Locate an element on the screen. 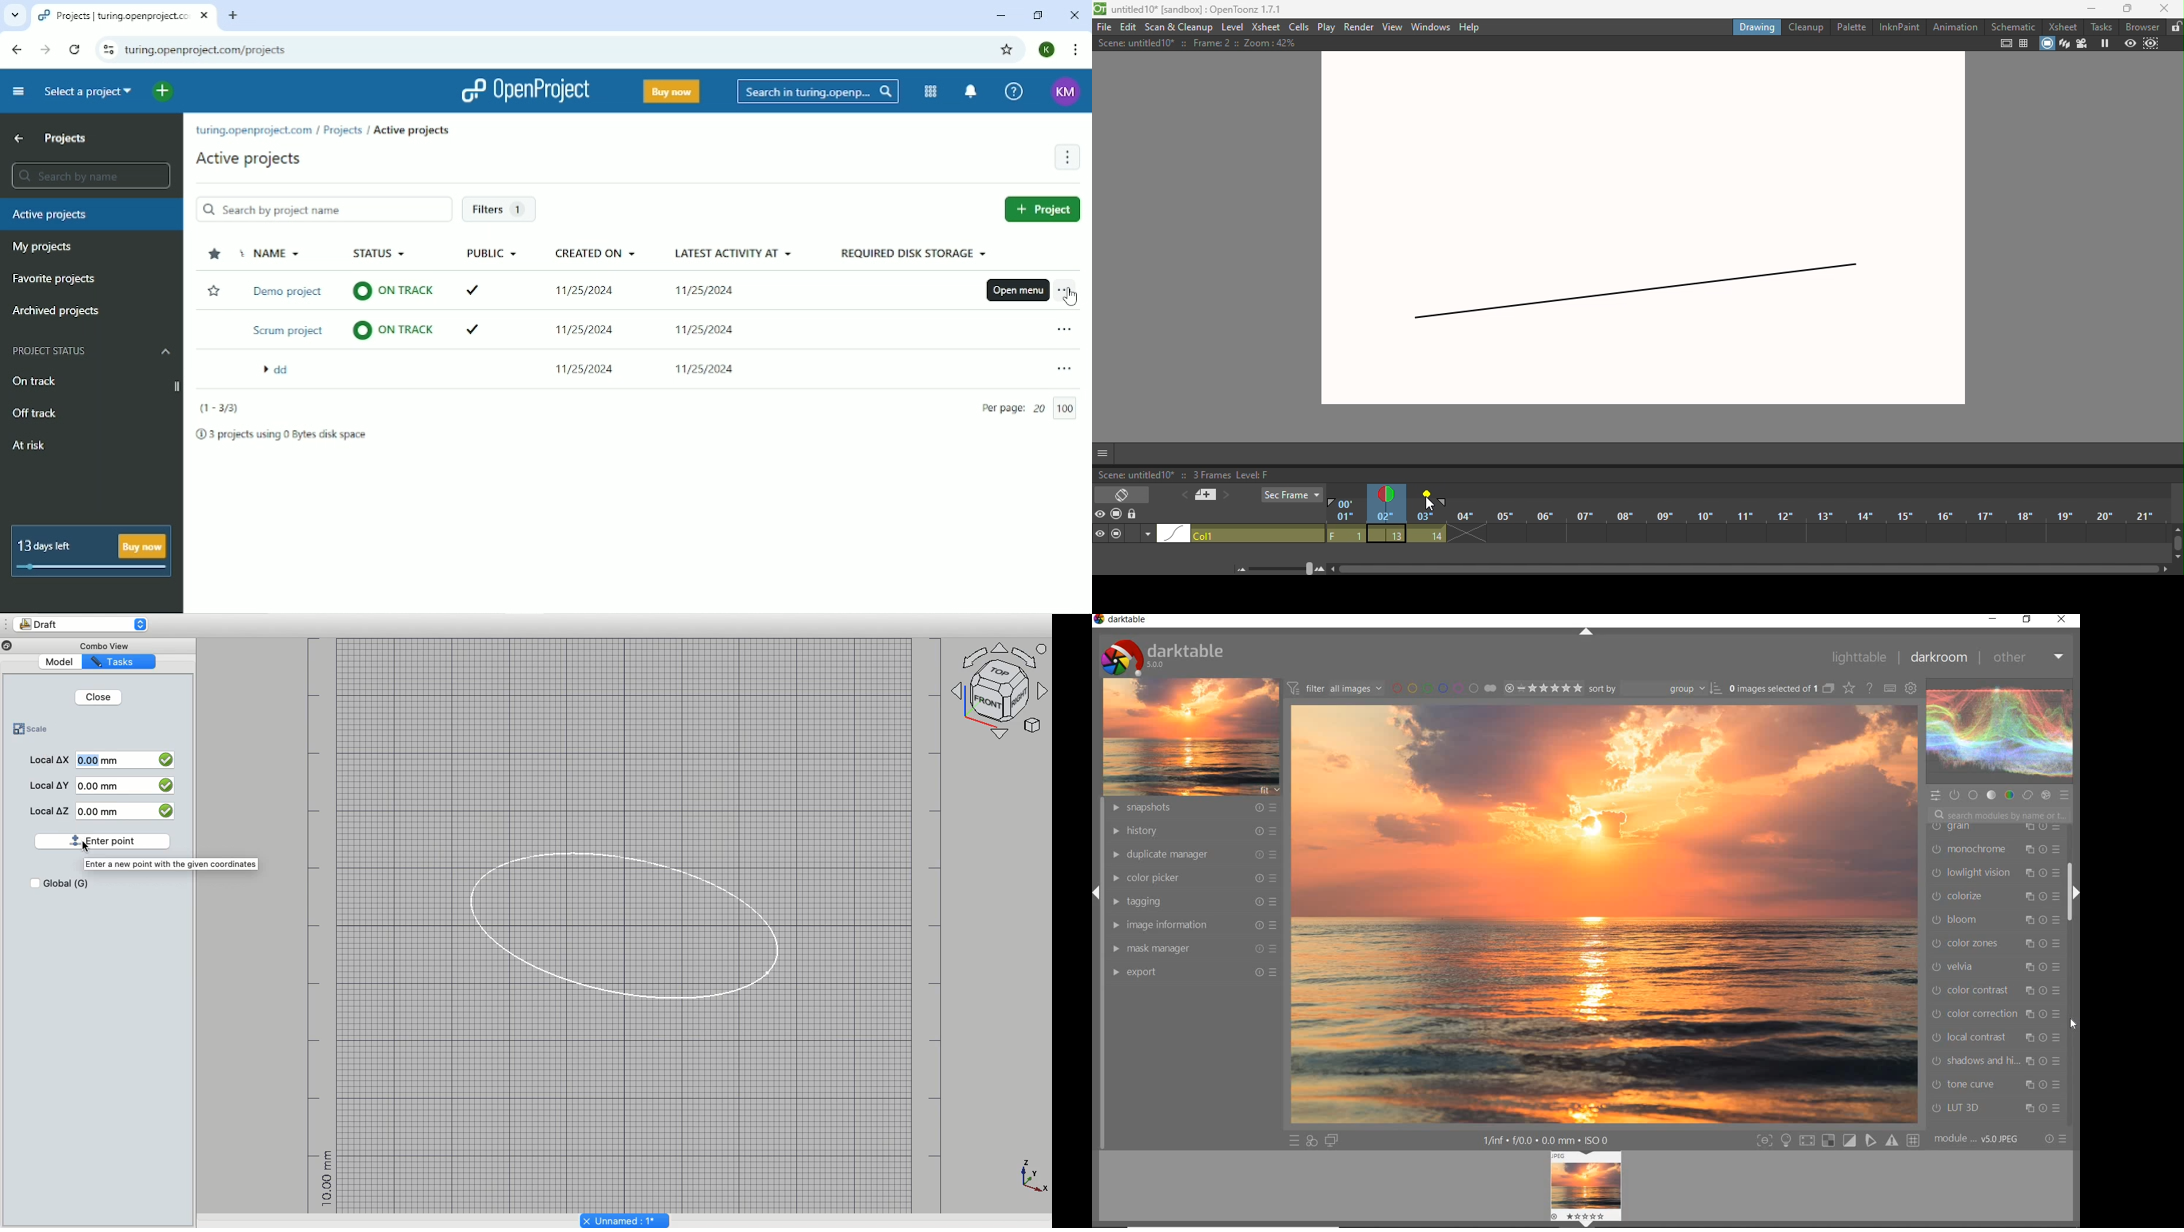 The image size is (2184, 1232). FITER BY COLOR LABEL is located at coordinates (1443, 688).